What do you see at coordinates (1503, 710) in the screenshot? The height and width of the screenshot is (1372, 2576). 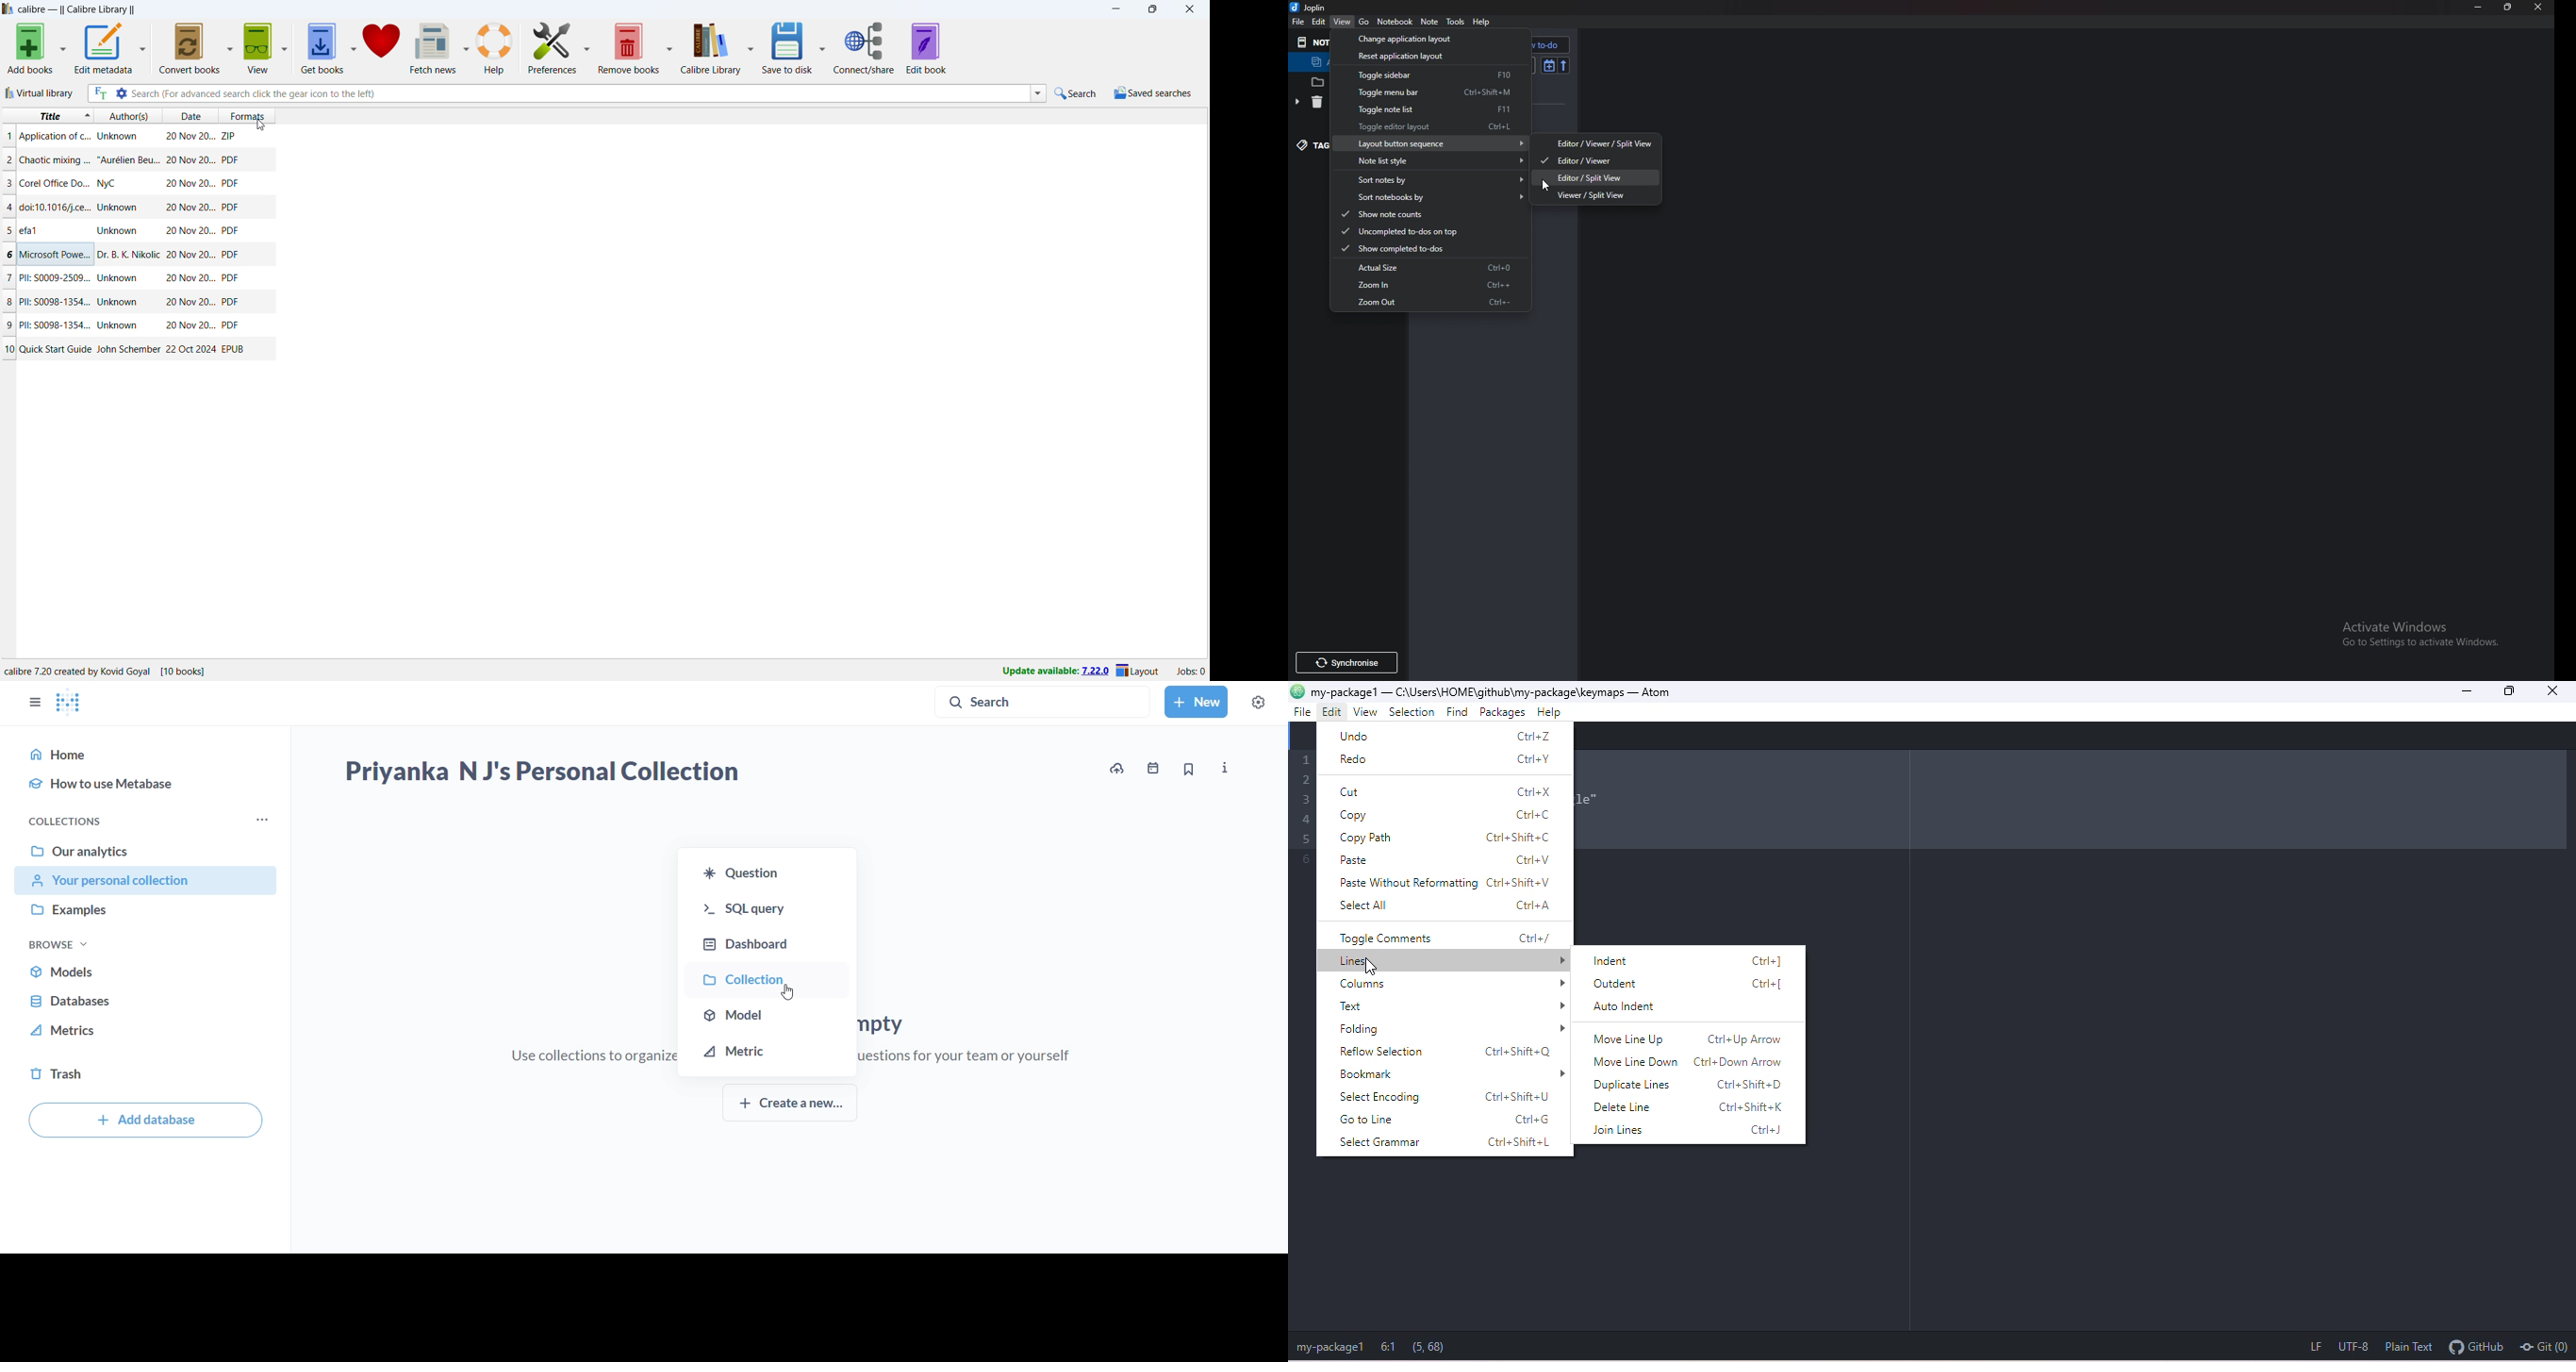 I see `packages` at bounding box center [1503, 710].